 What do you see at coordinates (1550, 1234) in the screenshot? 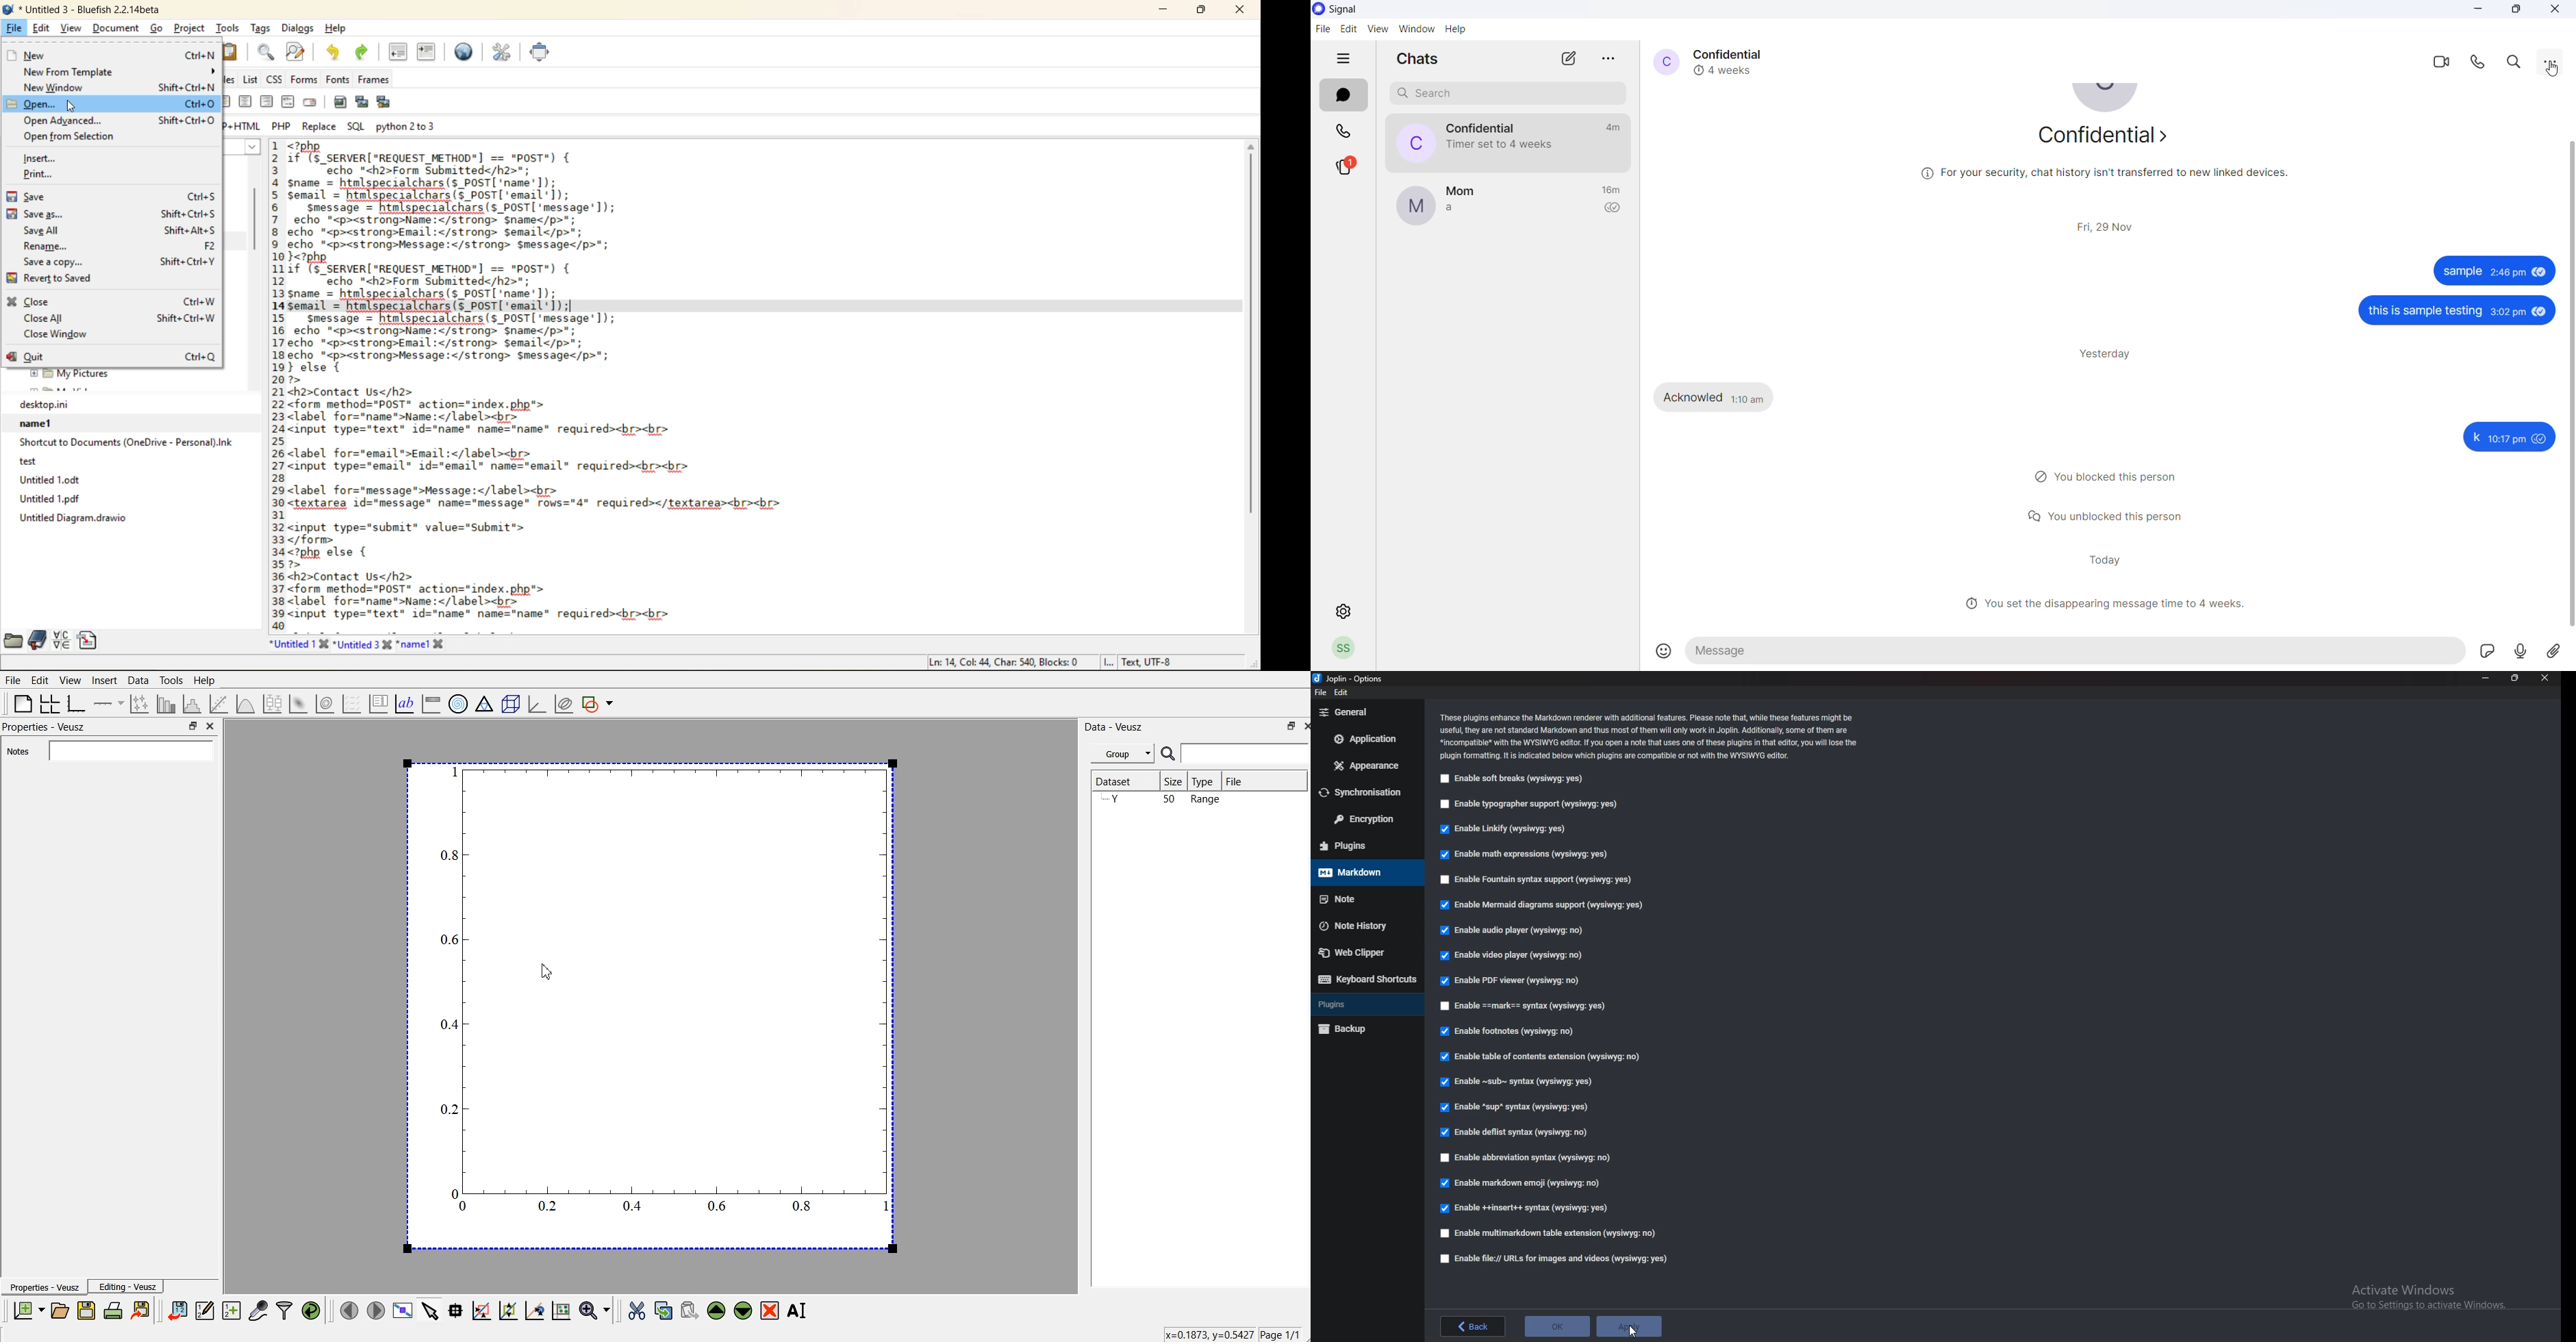
I see `enable multimarkdown table extension` at bounding box center [1550, 1234].